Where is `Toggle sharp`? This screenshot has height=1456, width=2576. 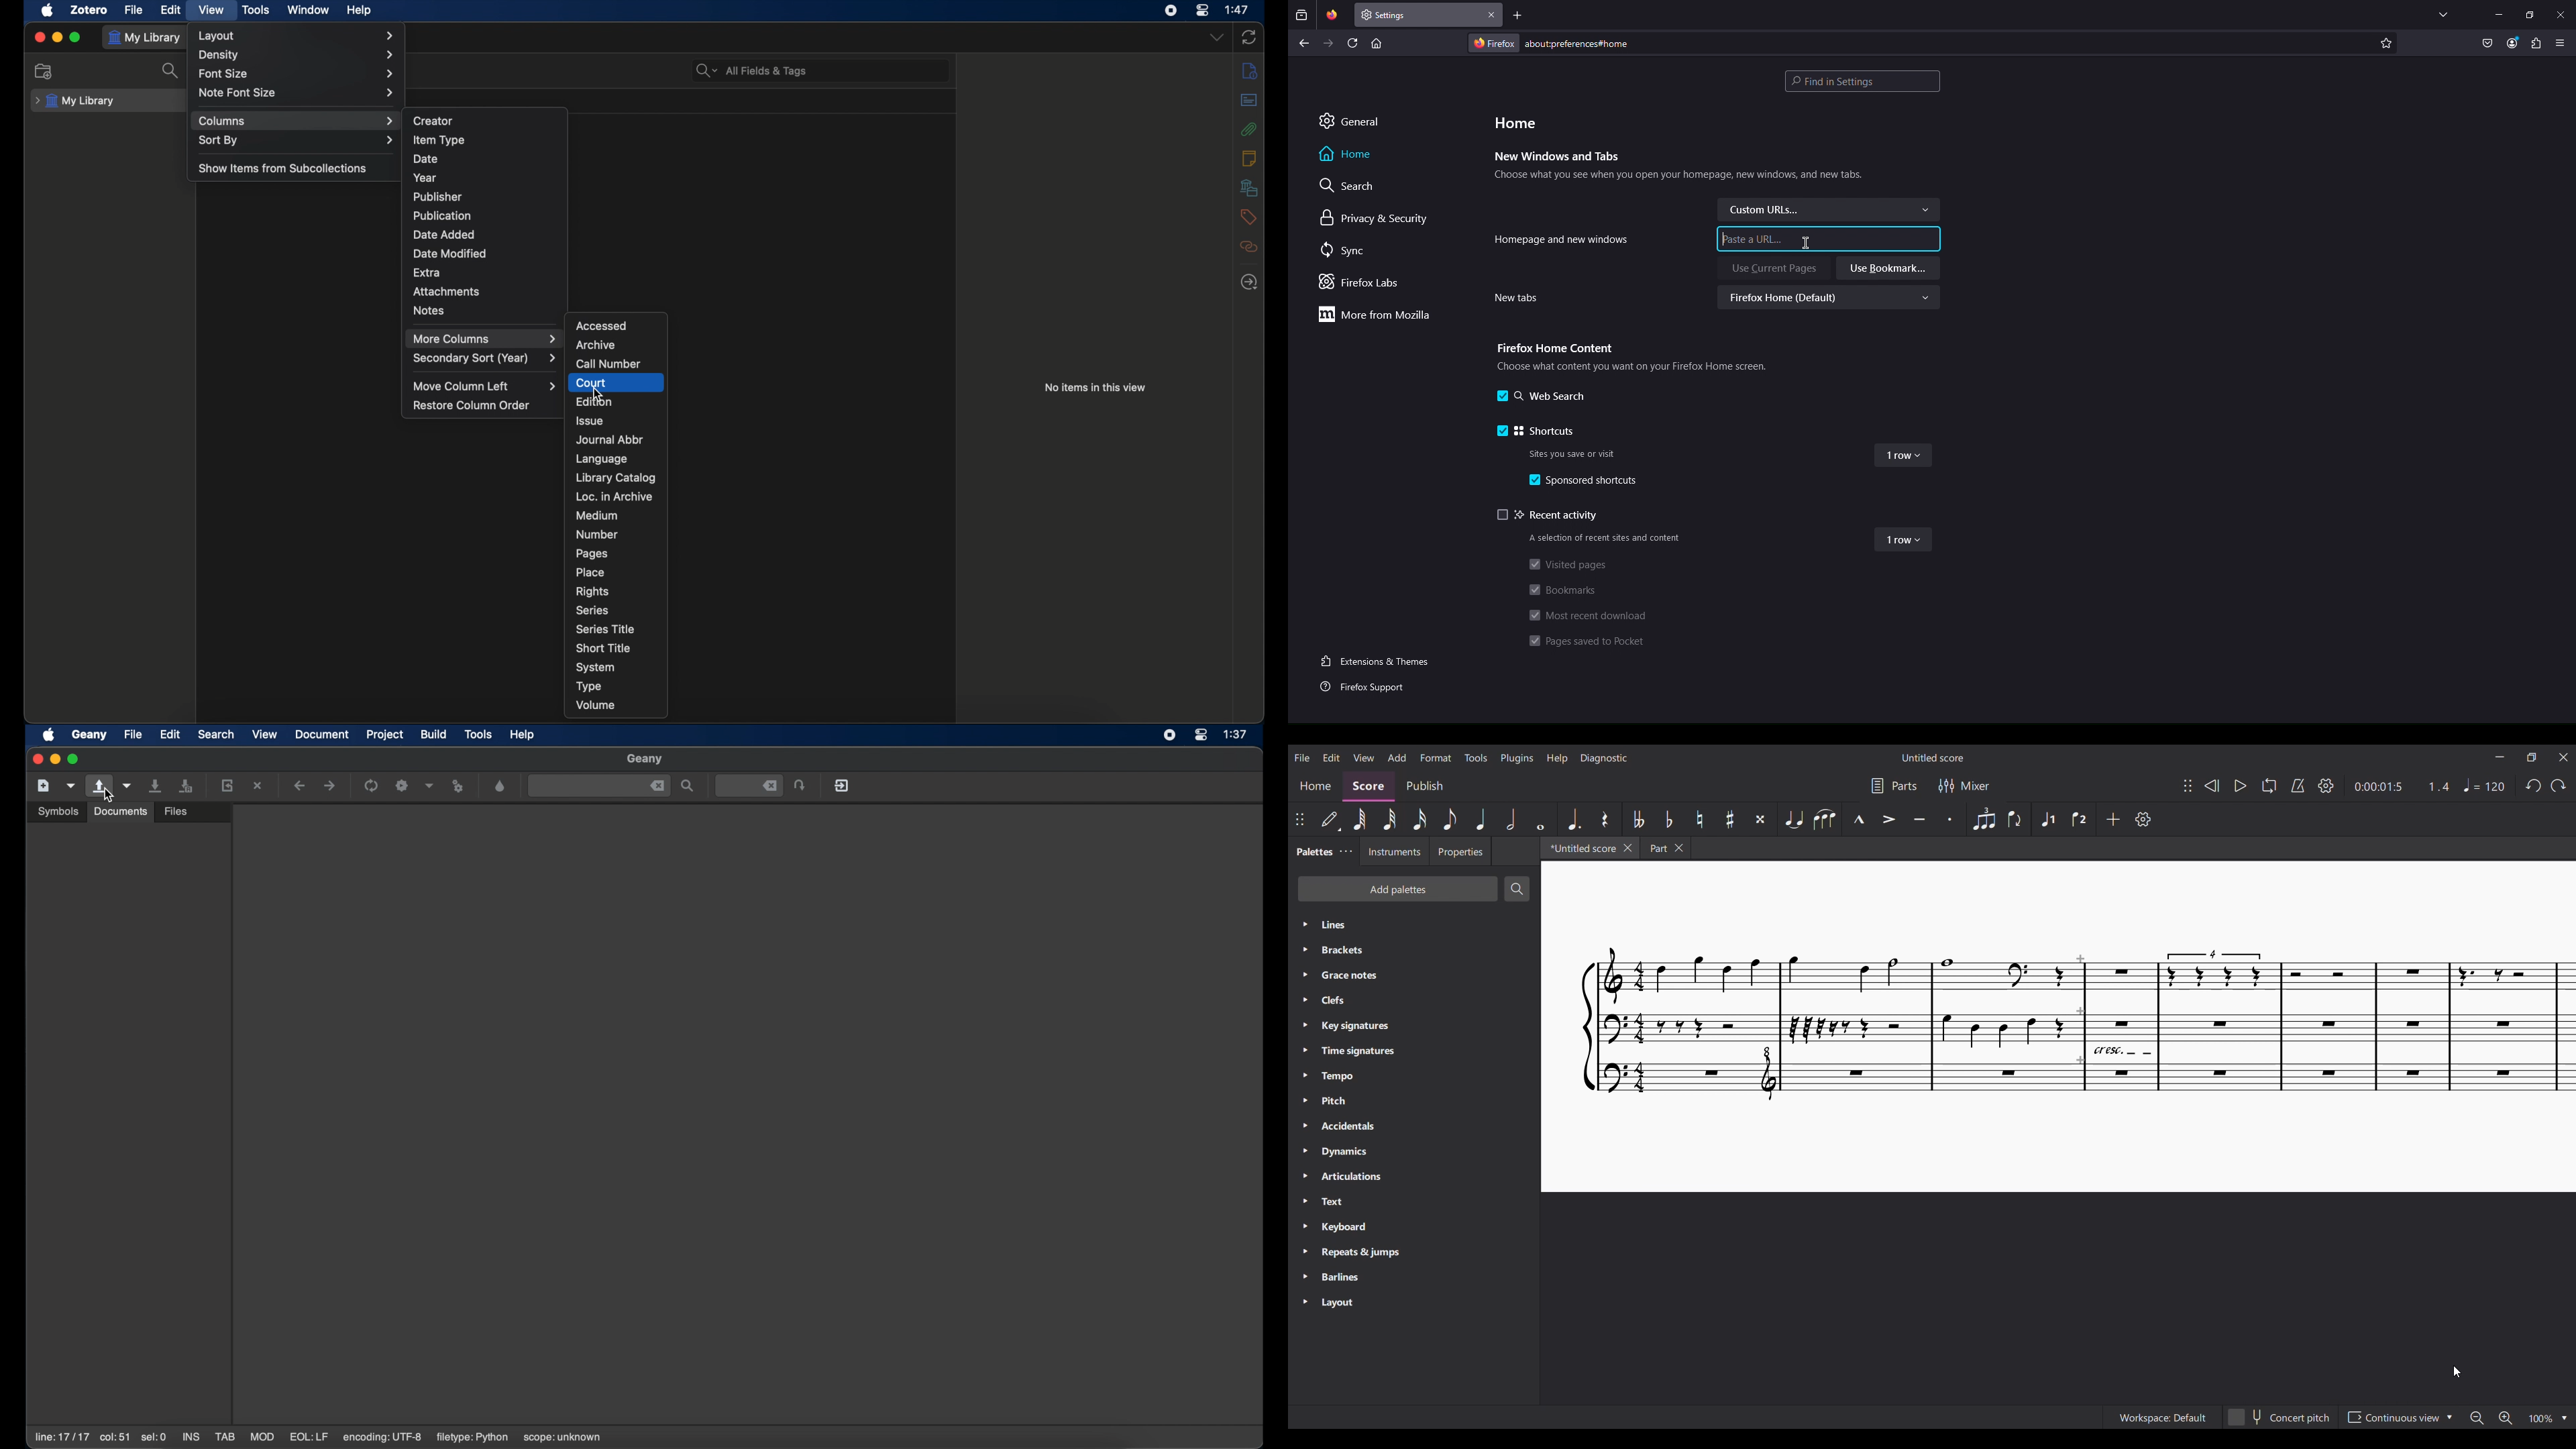
Toggle sharp is located at coordinates (1731, 819).